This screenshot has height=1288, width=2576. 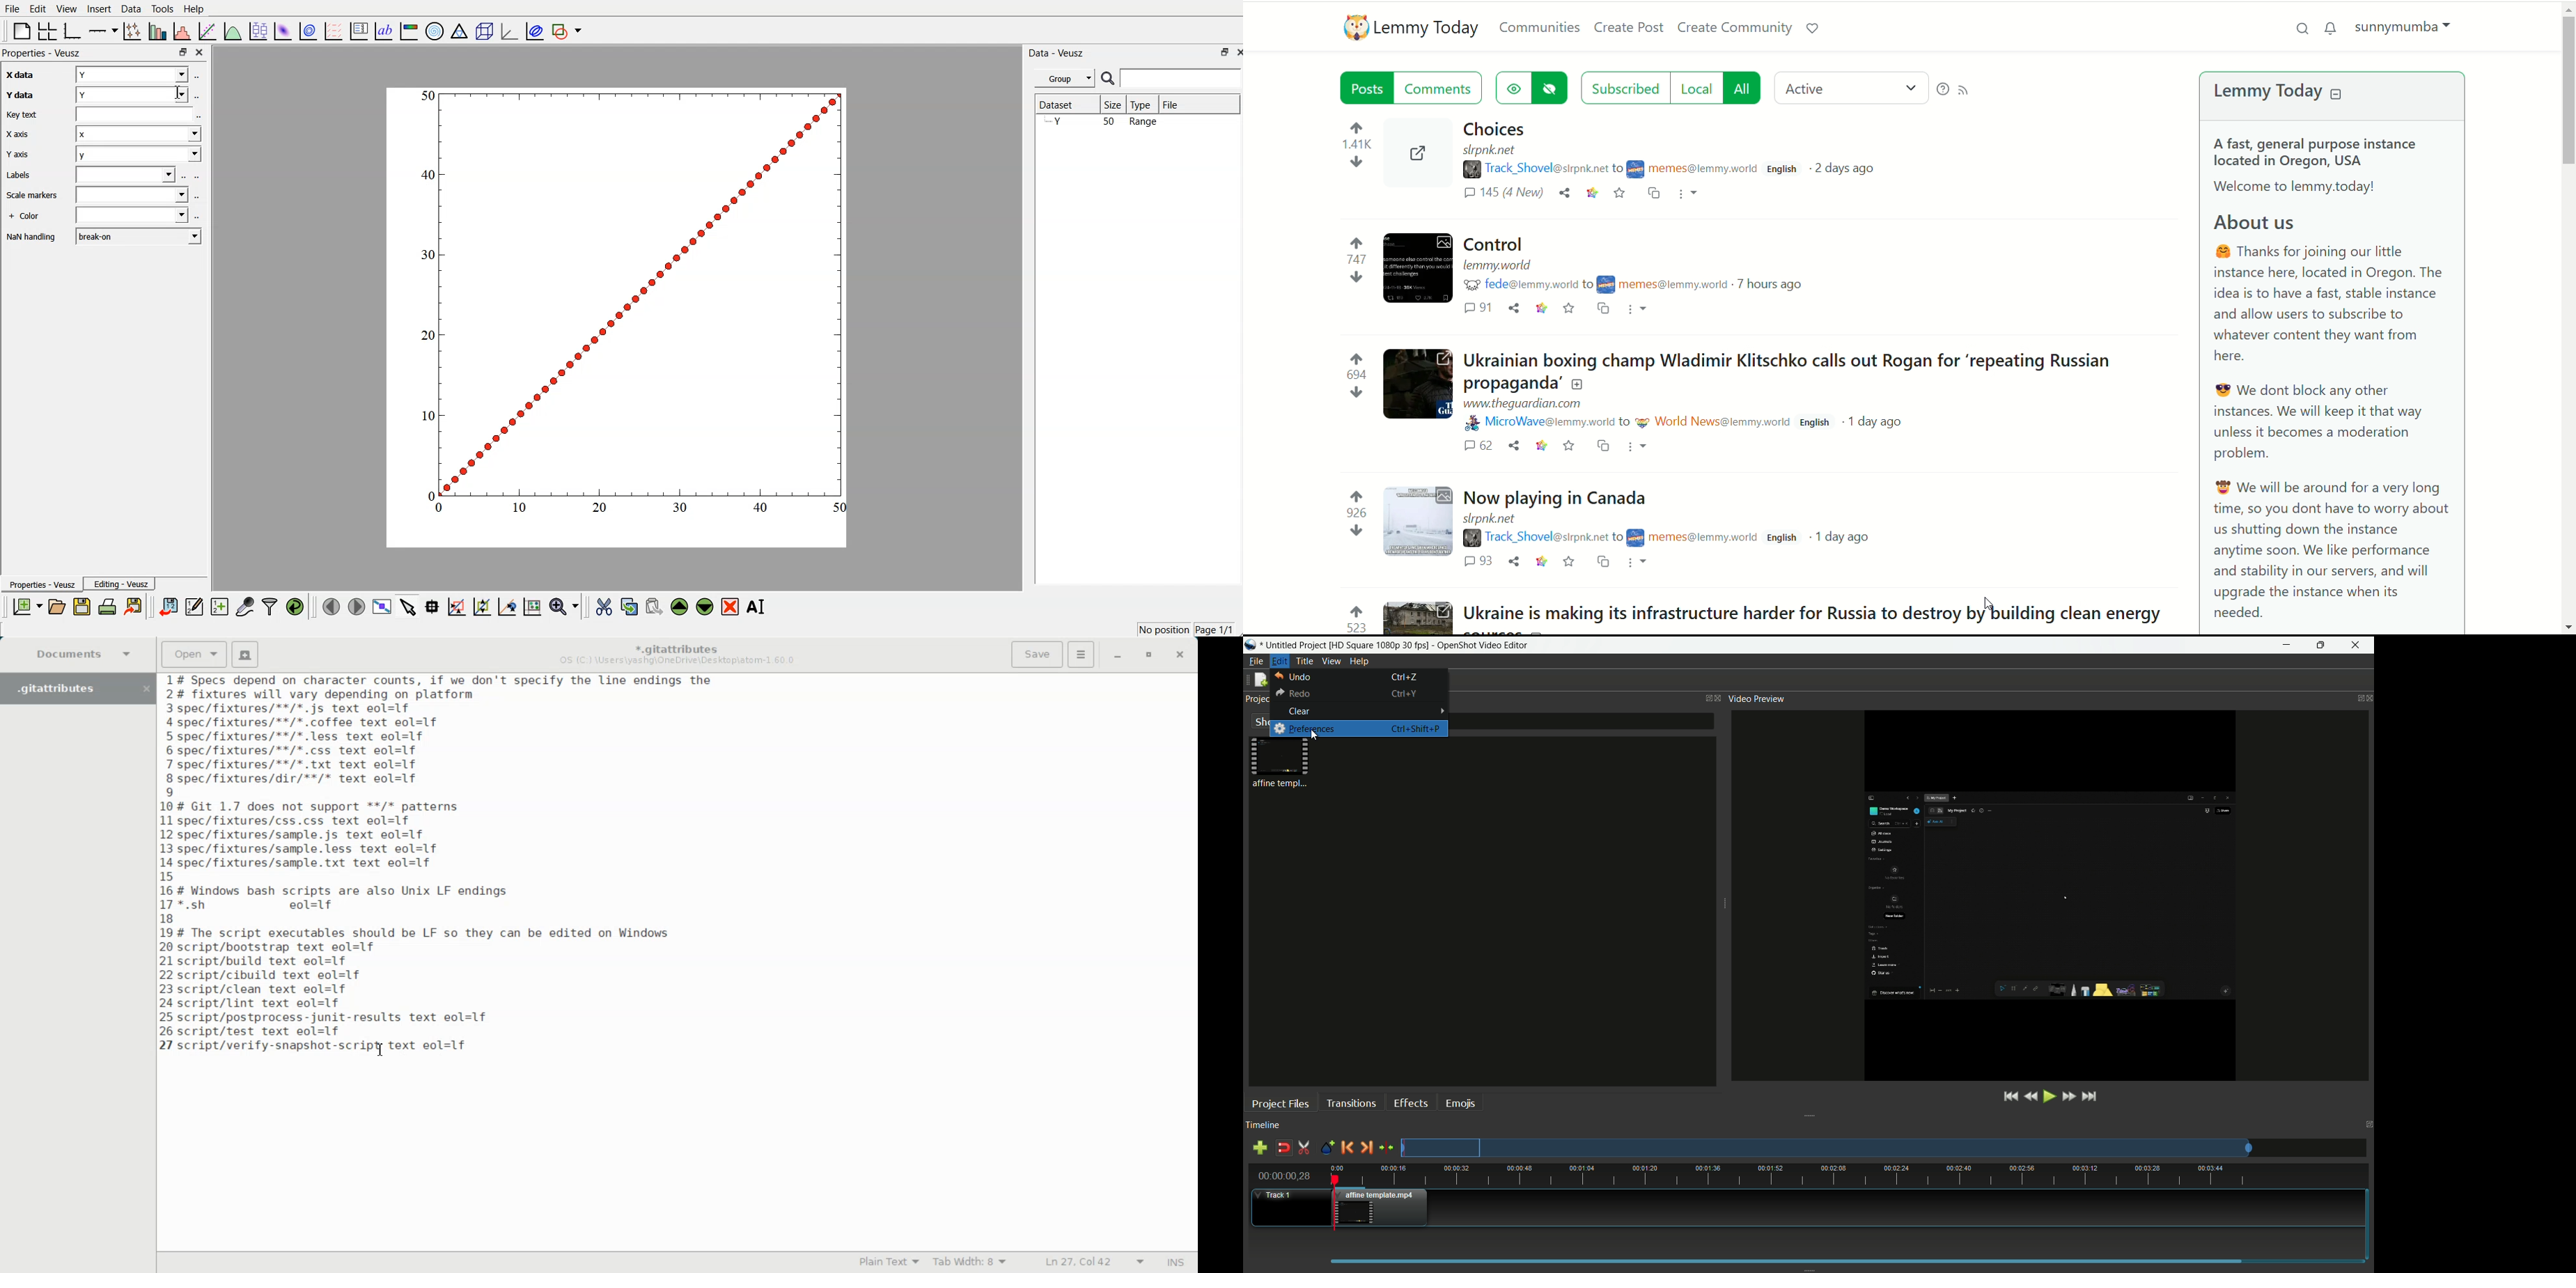 What do you see at coordinates (38, 8) in the screenshot?
I see `Edit` at bounding box center [38, 8].